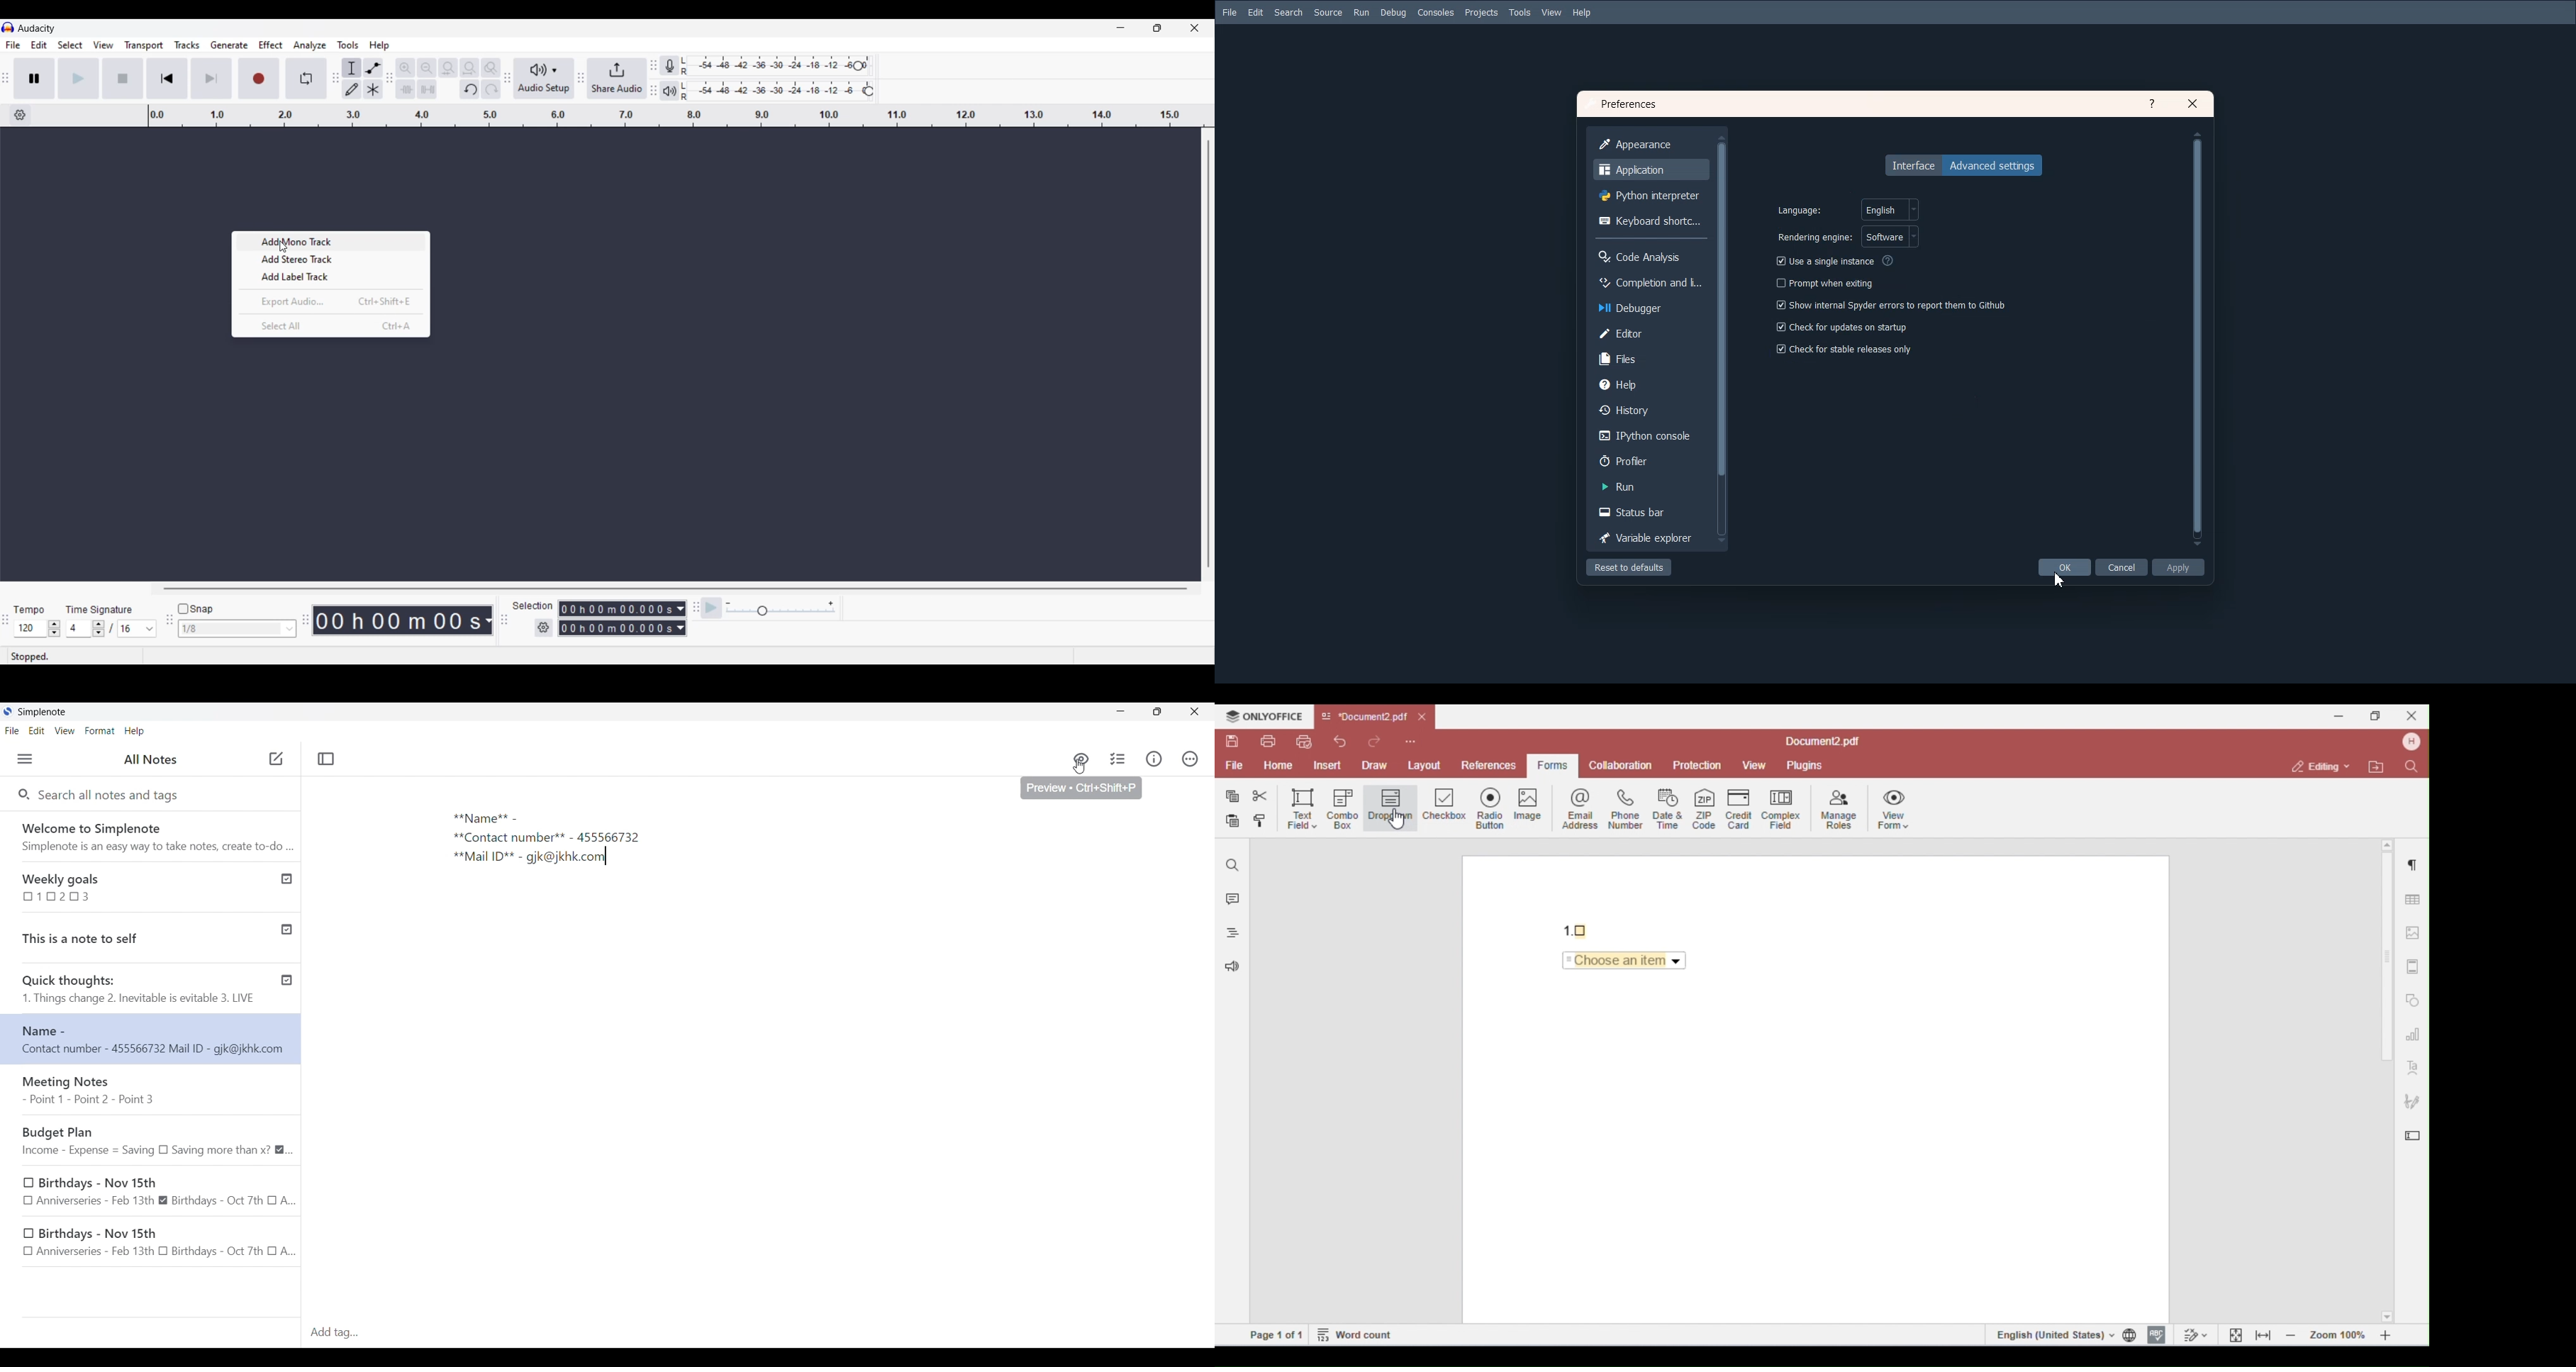 The height and width of the screenshot is (1372, 2576). What do you see at coordinates (1080, 767) in the screenshot?
I see `Cursor clicking on Markdown preview` at bounding box center [1080, 767].